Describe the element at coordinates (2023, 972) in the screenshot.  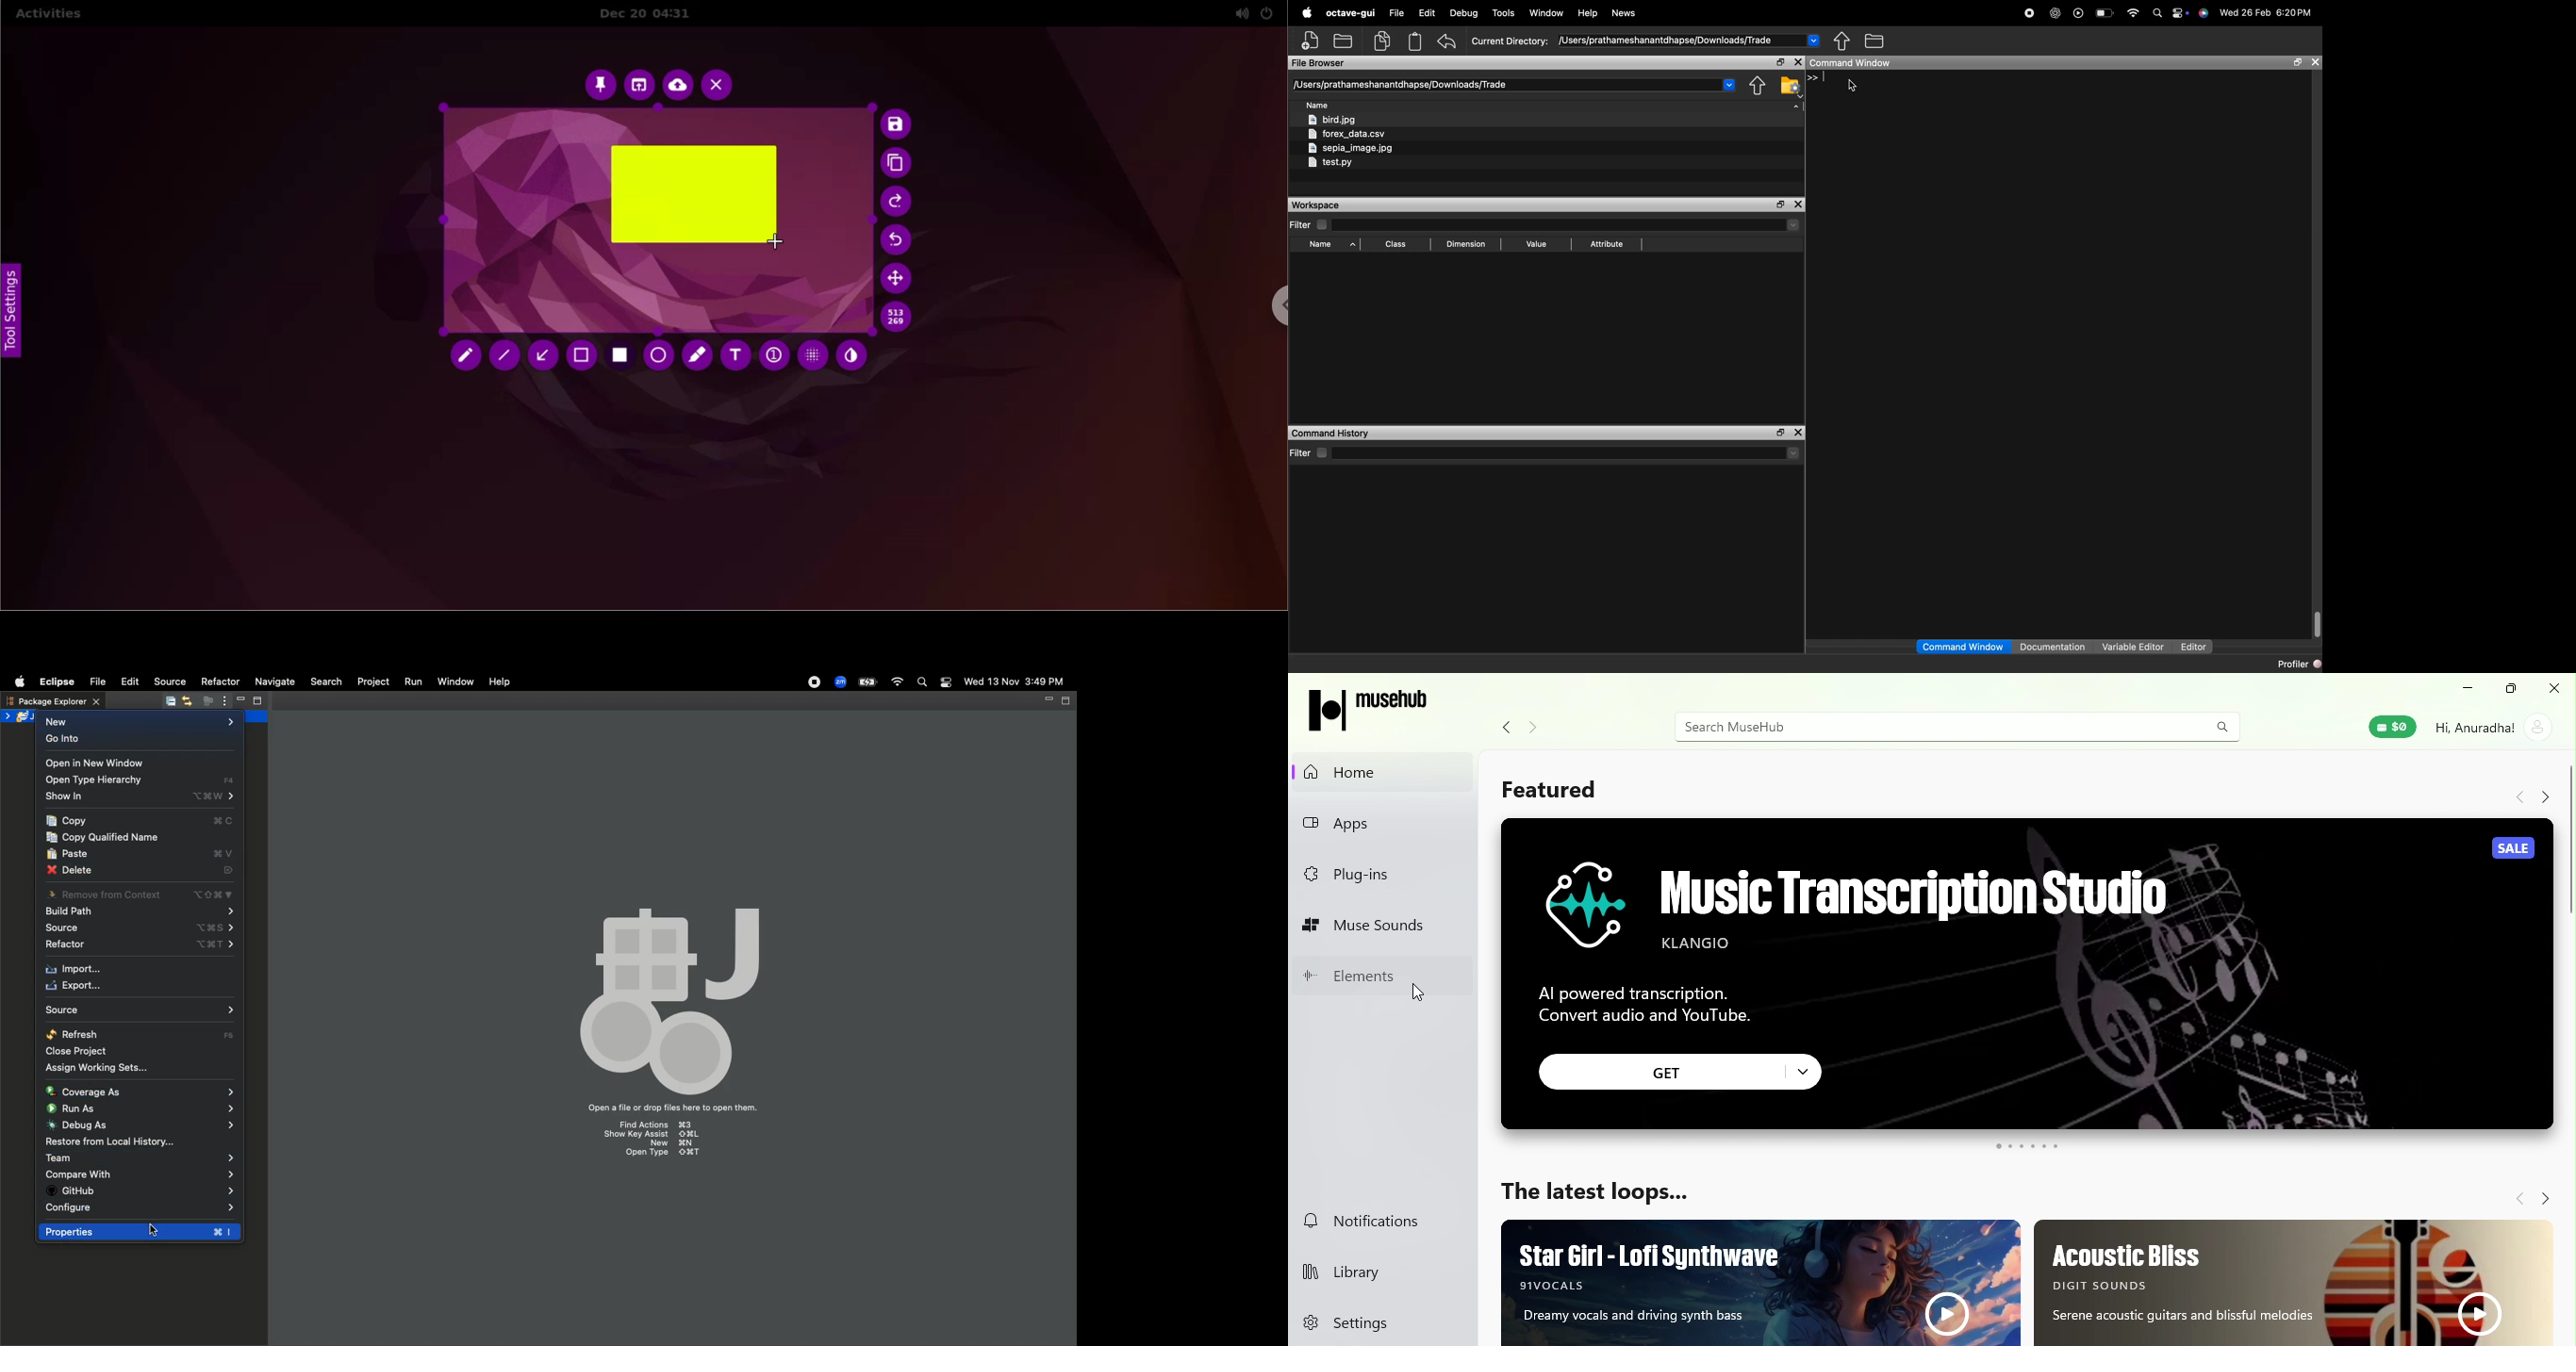
I see `Ad` at that location.